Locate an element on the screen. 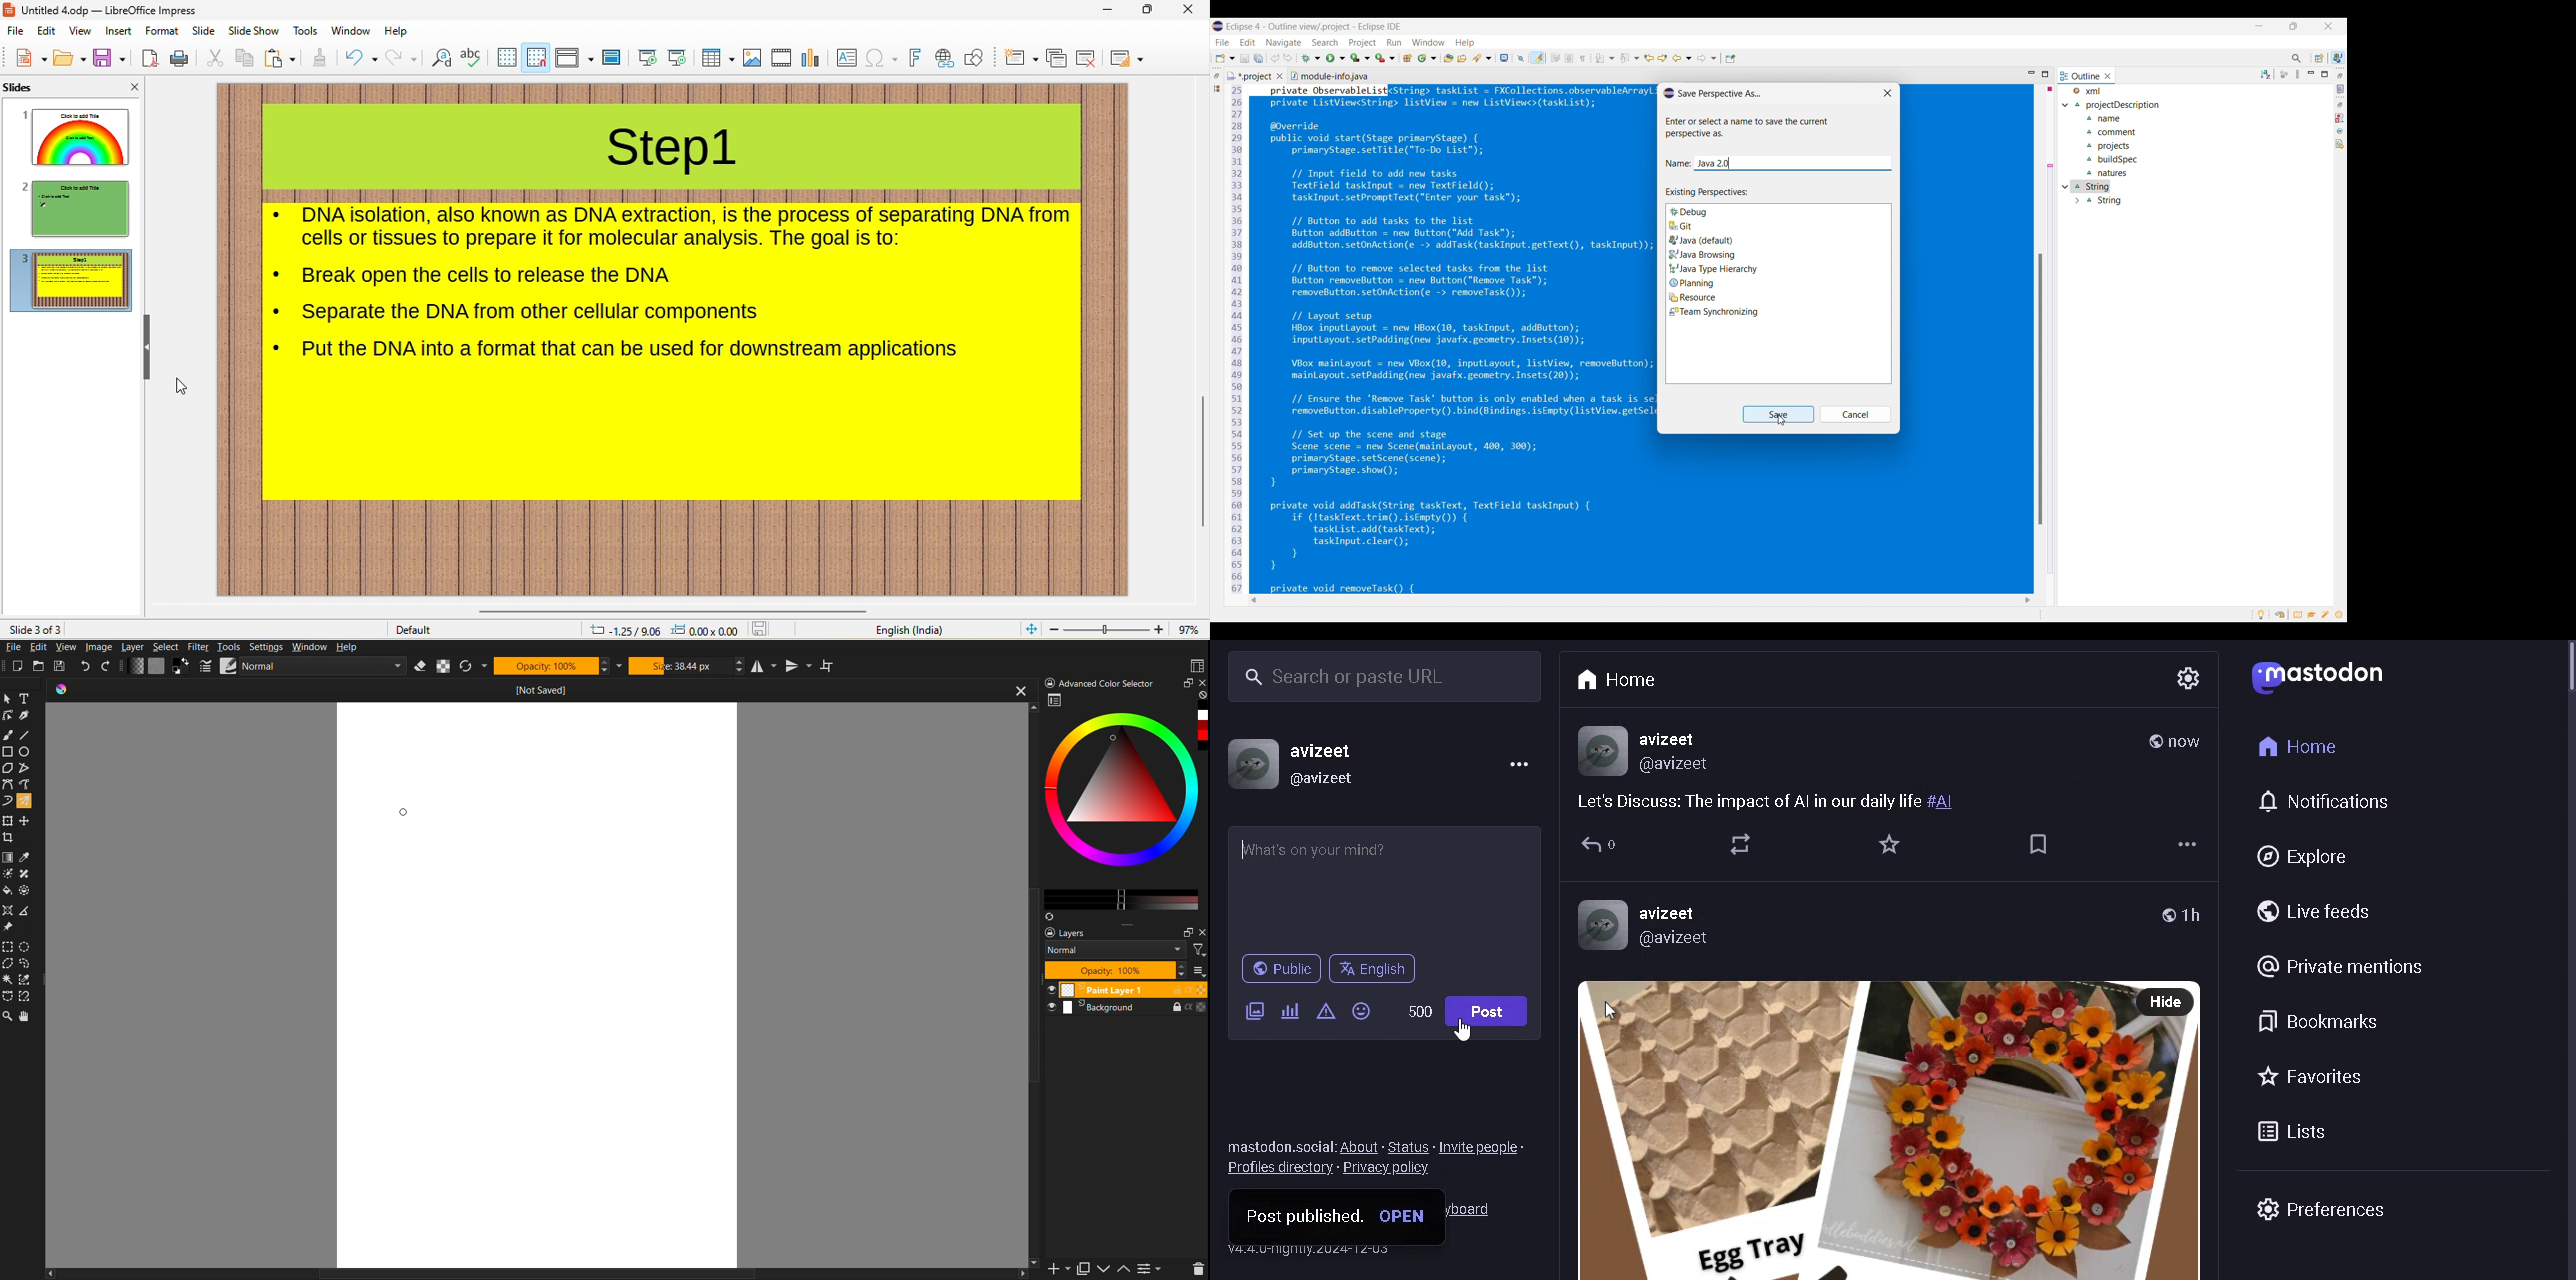 The image size is (2576, 1288). Polygon selection Tool is located at coordinates (9, 964).